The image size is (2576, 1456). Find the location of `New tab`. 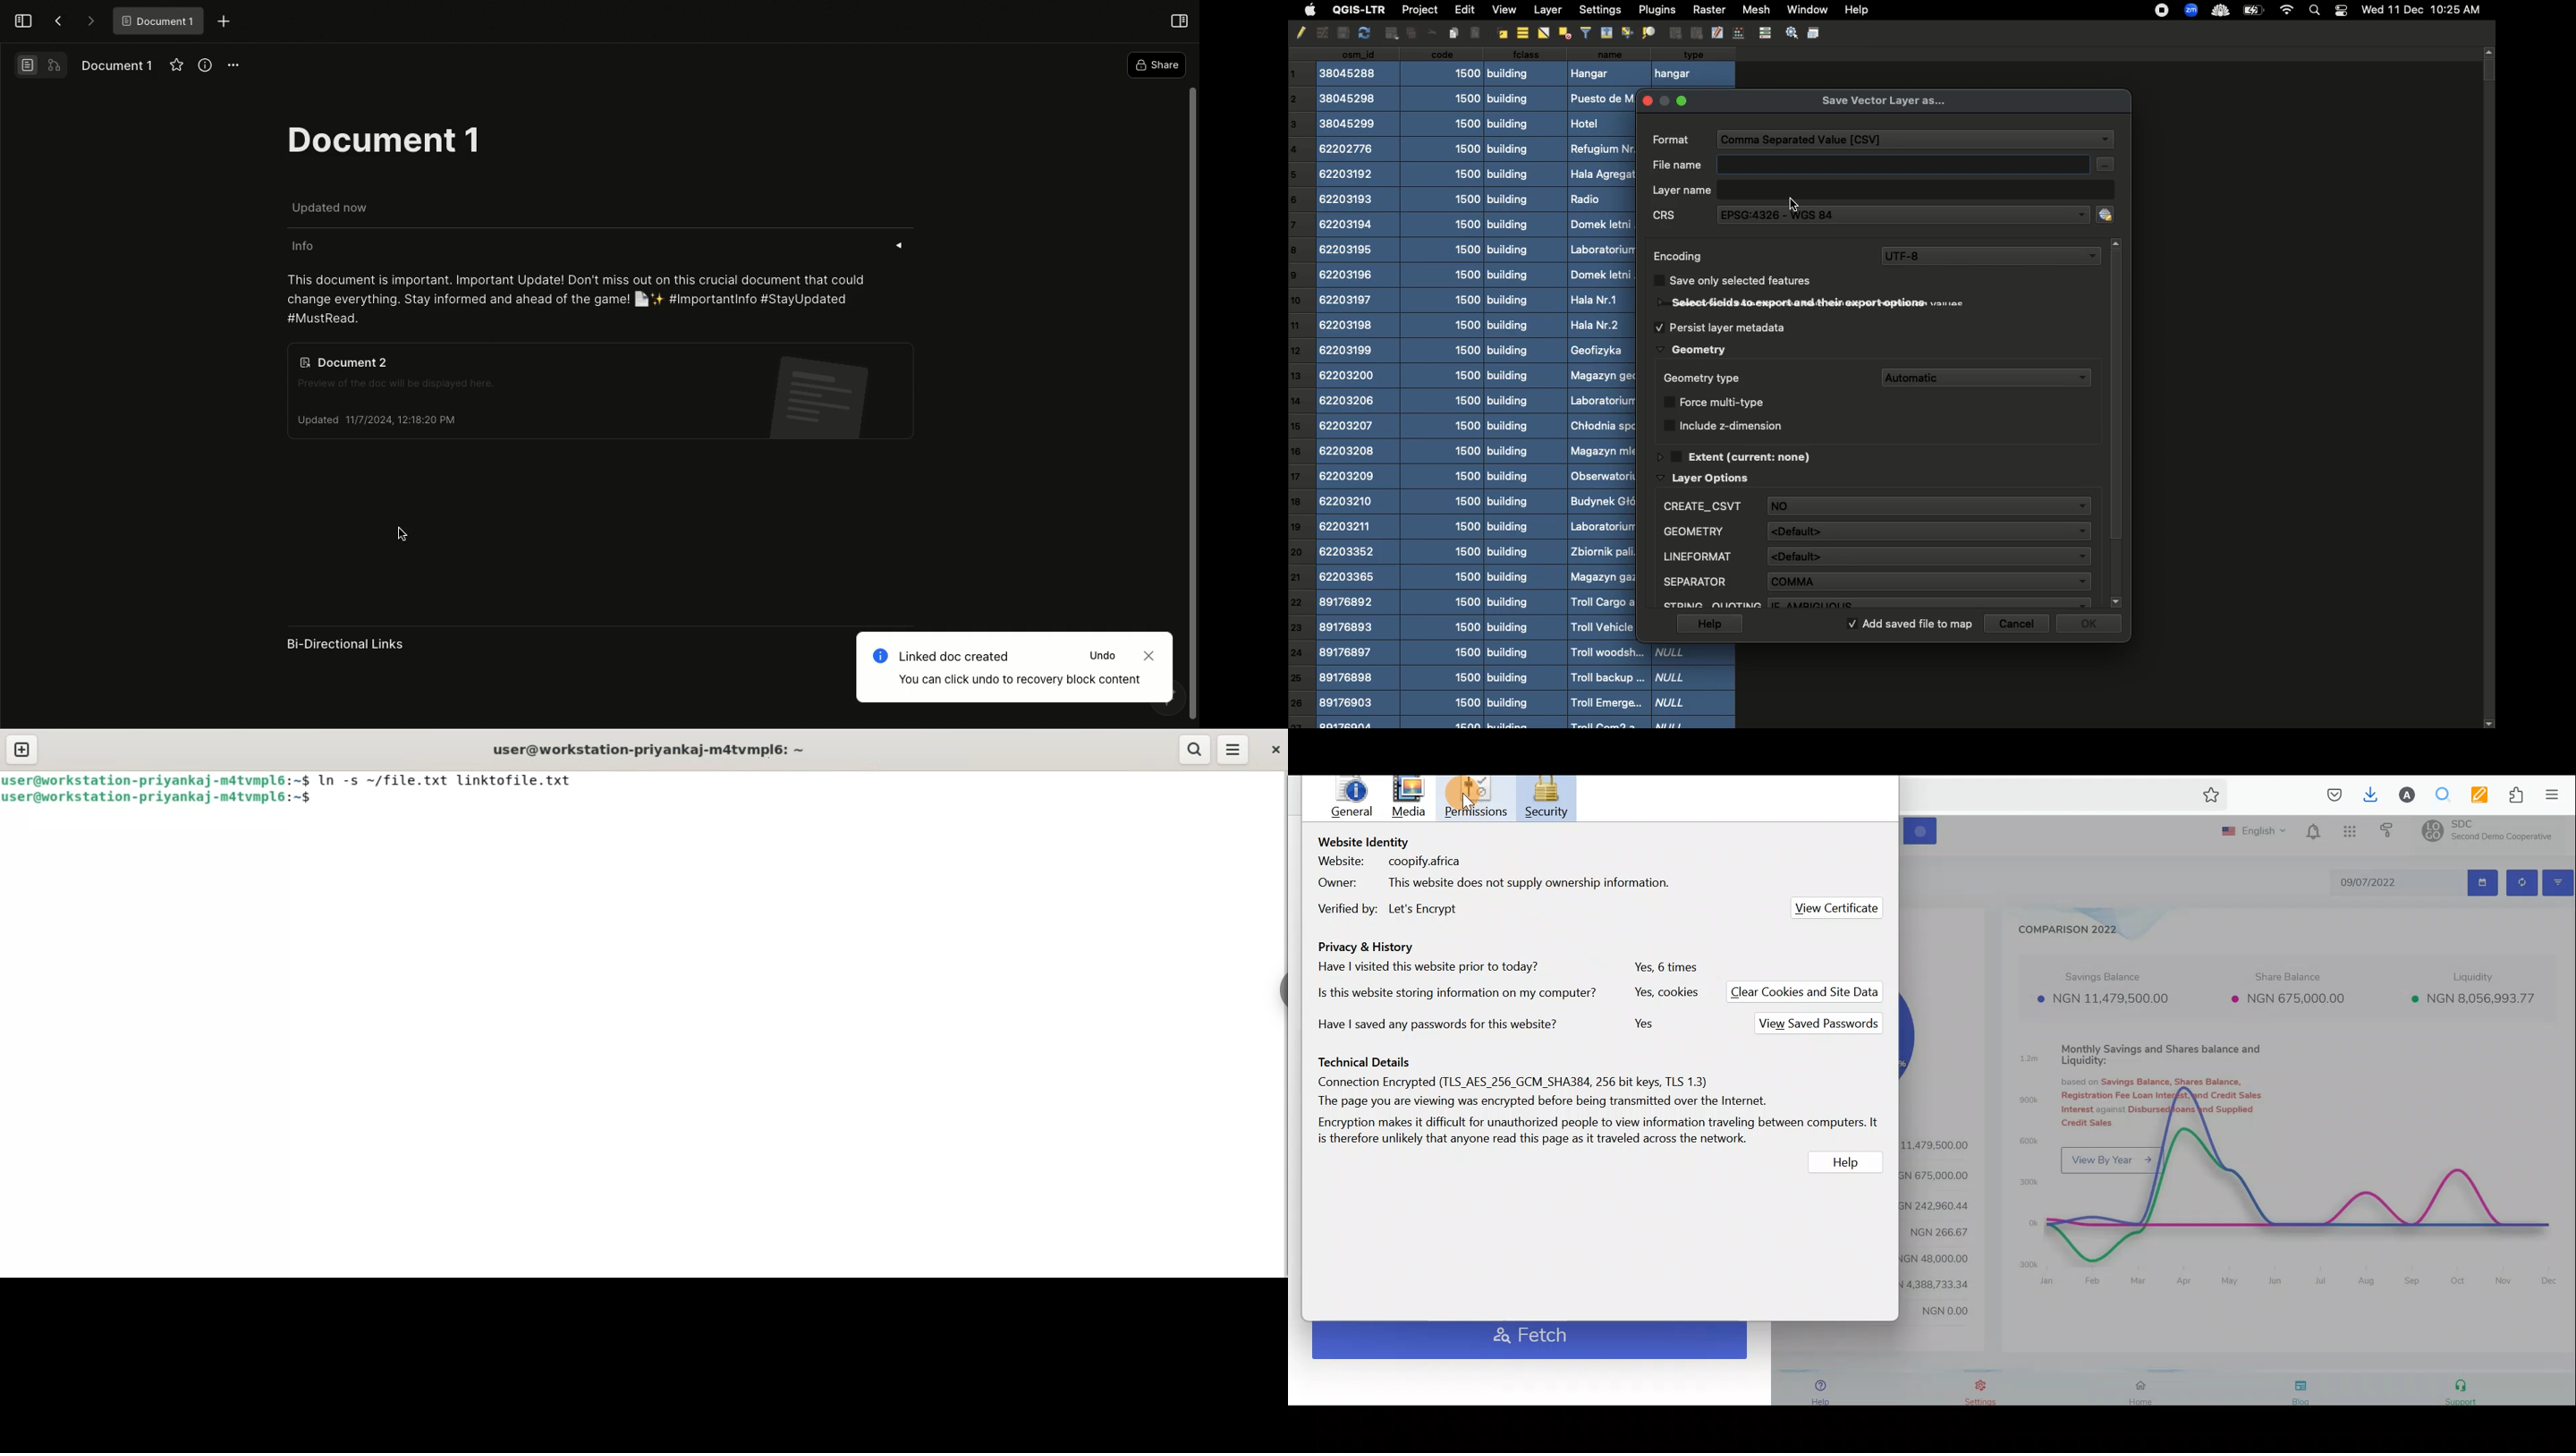

New tab is located at coordinates (224, 22).